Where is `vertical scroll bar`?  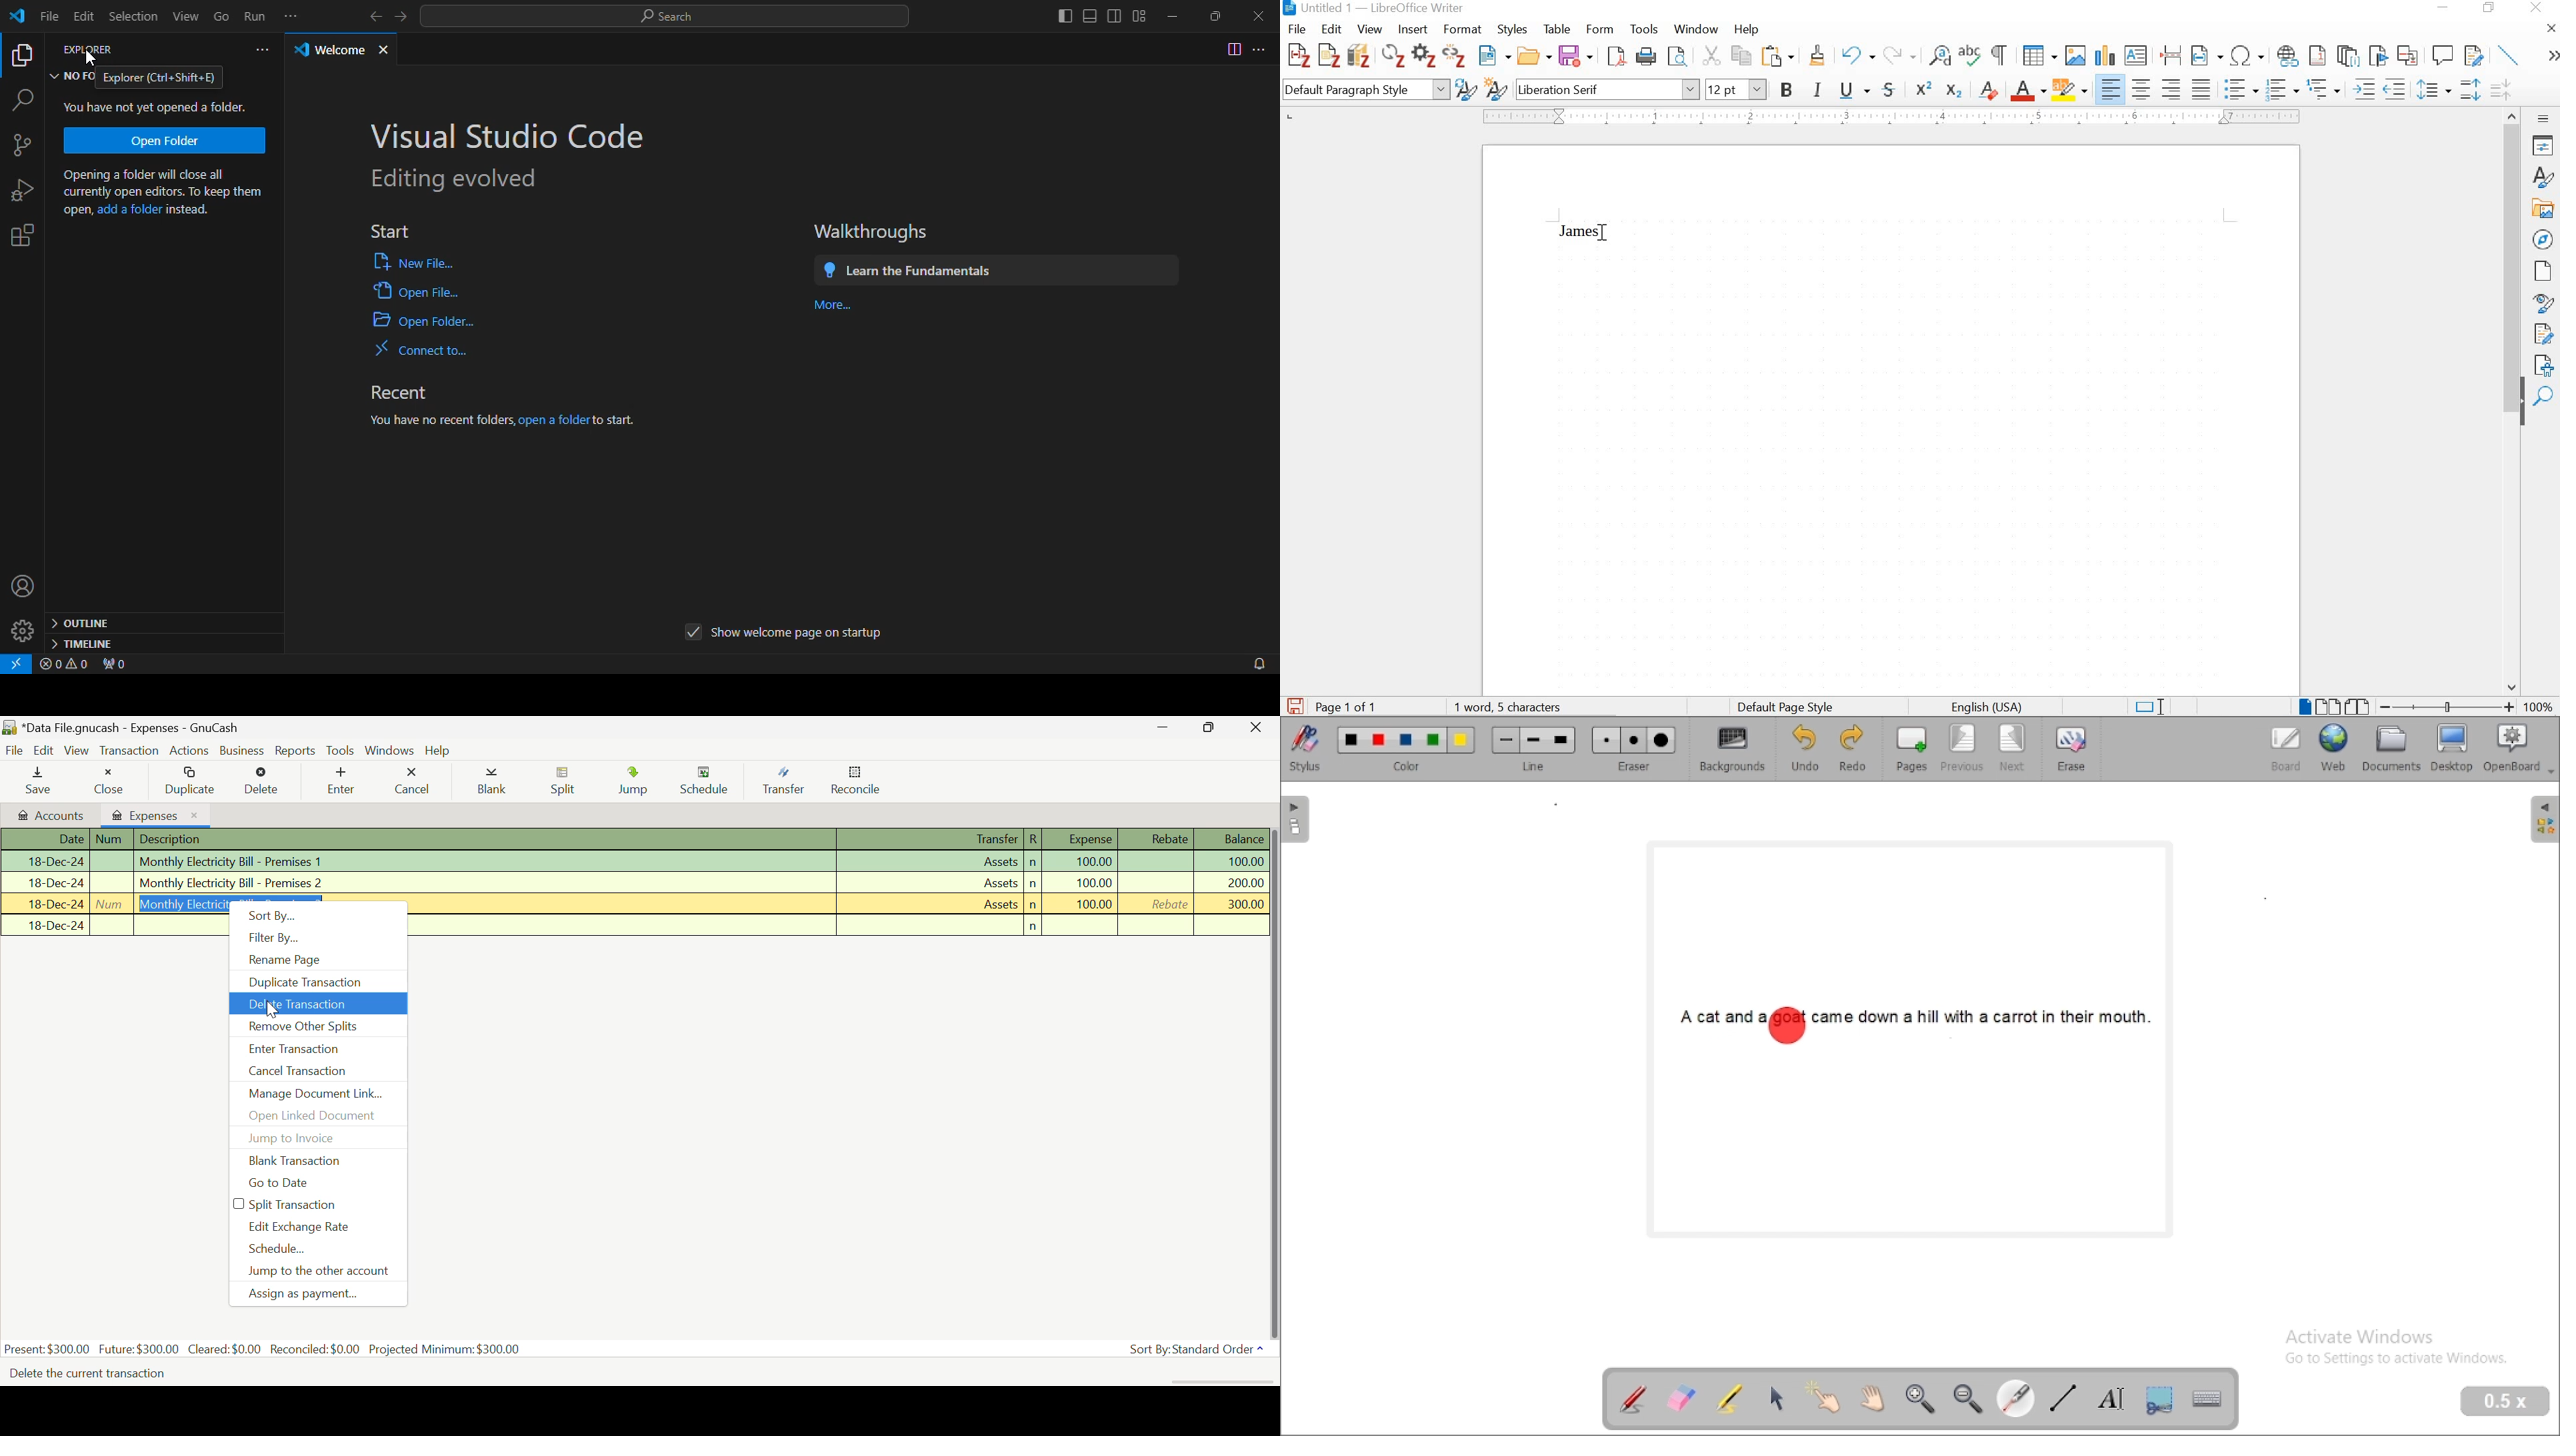 vertical scroll bar is located at coordinates (1272, 1081).